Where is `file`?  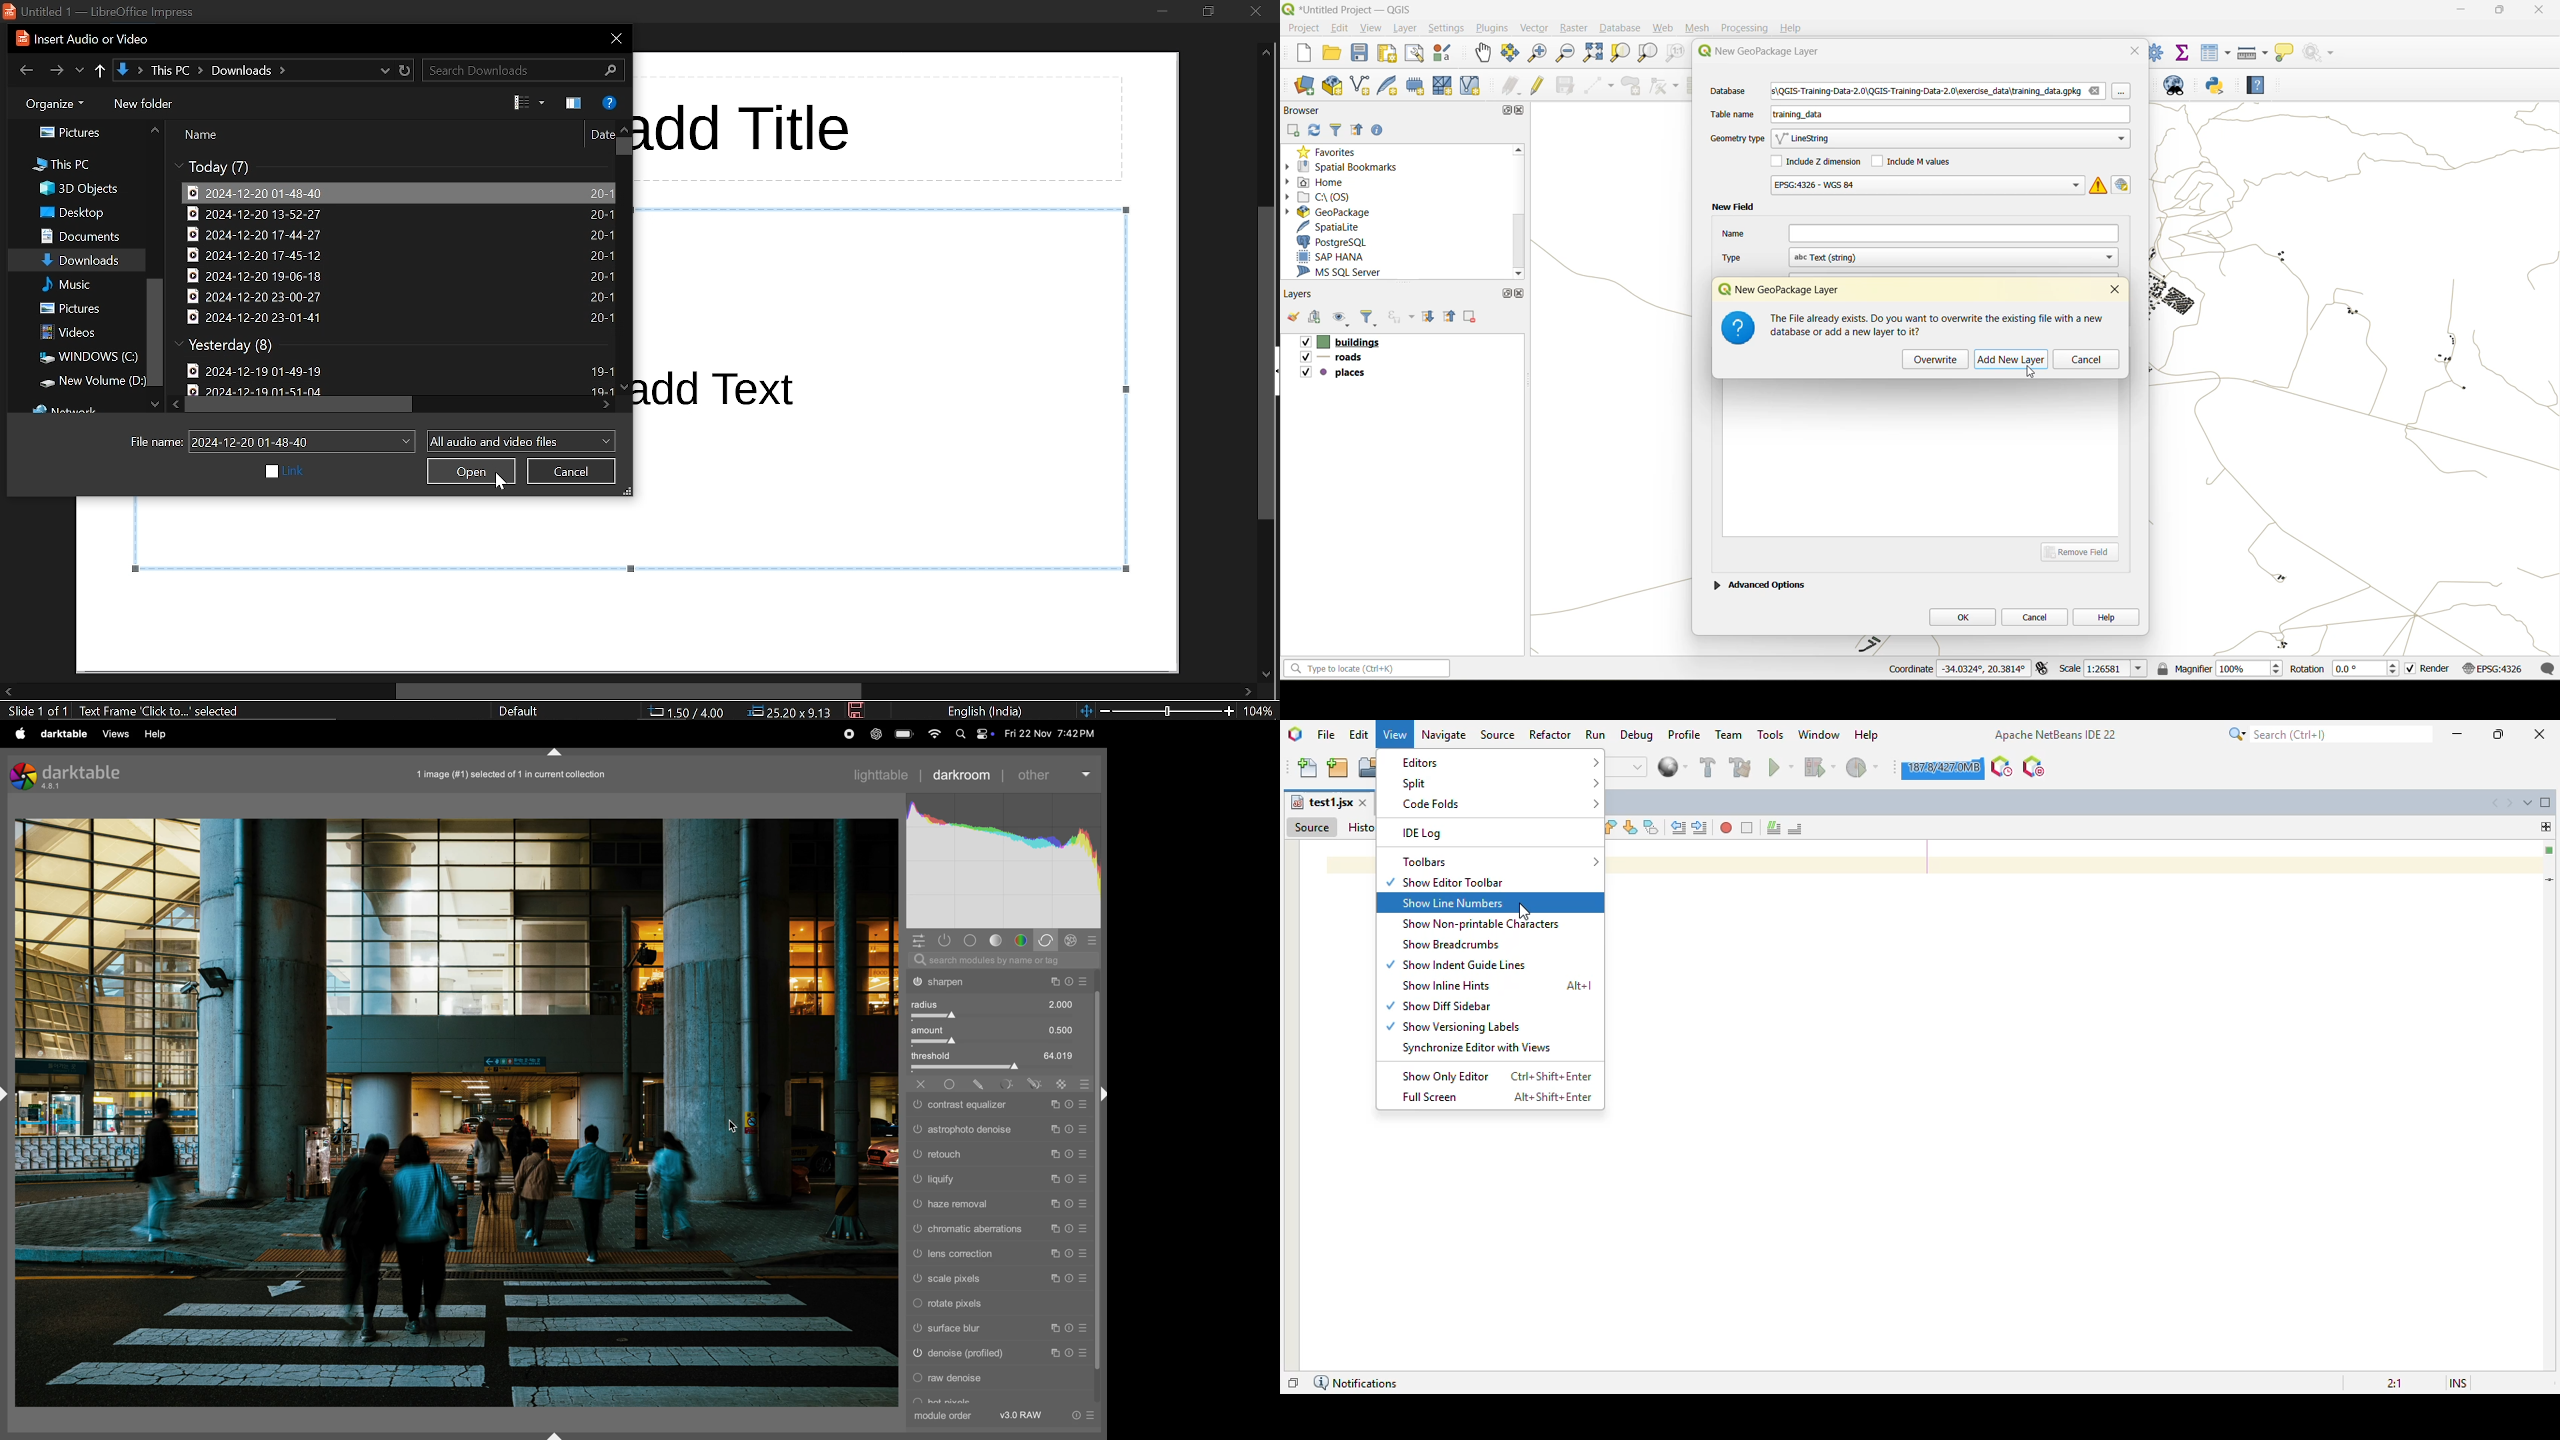 file is located at coordinates (1327, 734).